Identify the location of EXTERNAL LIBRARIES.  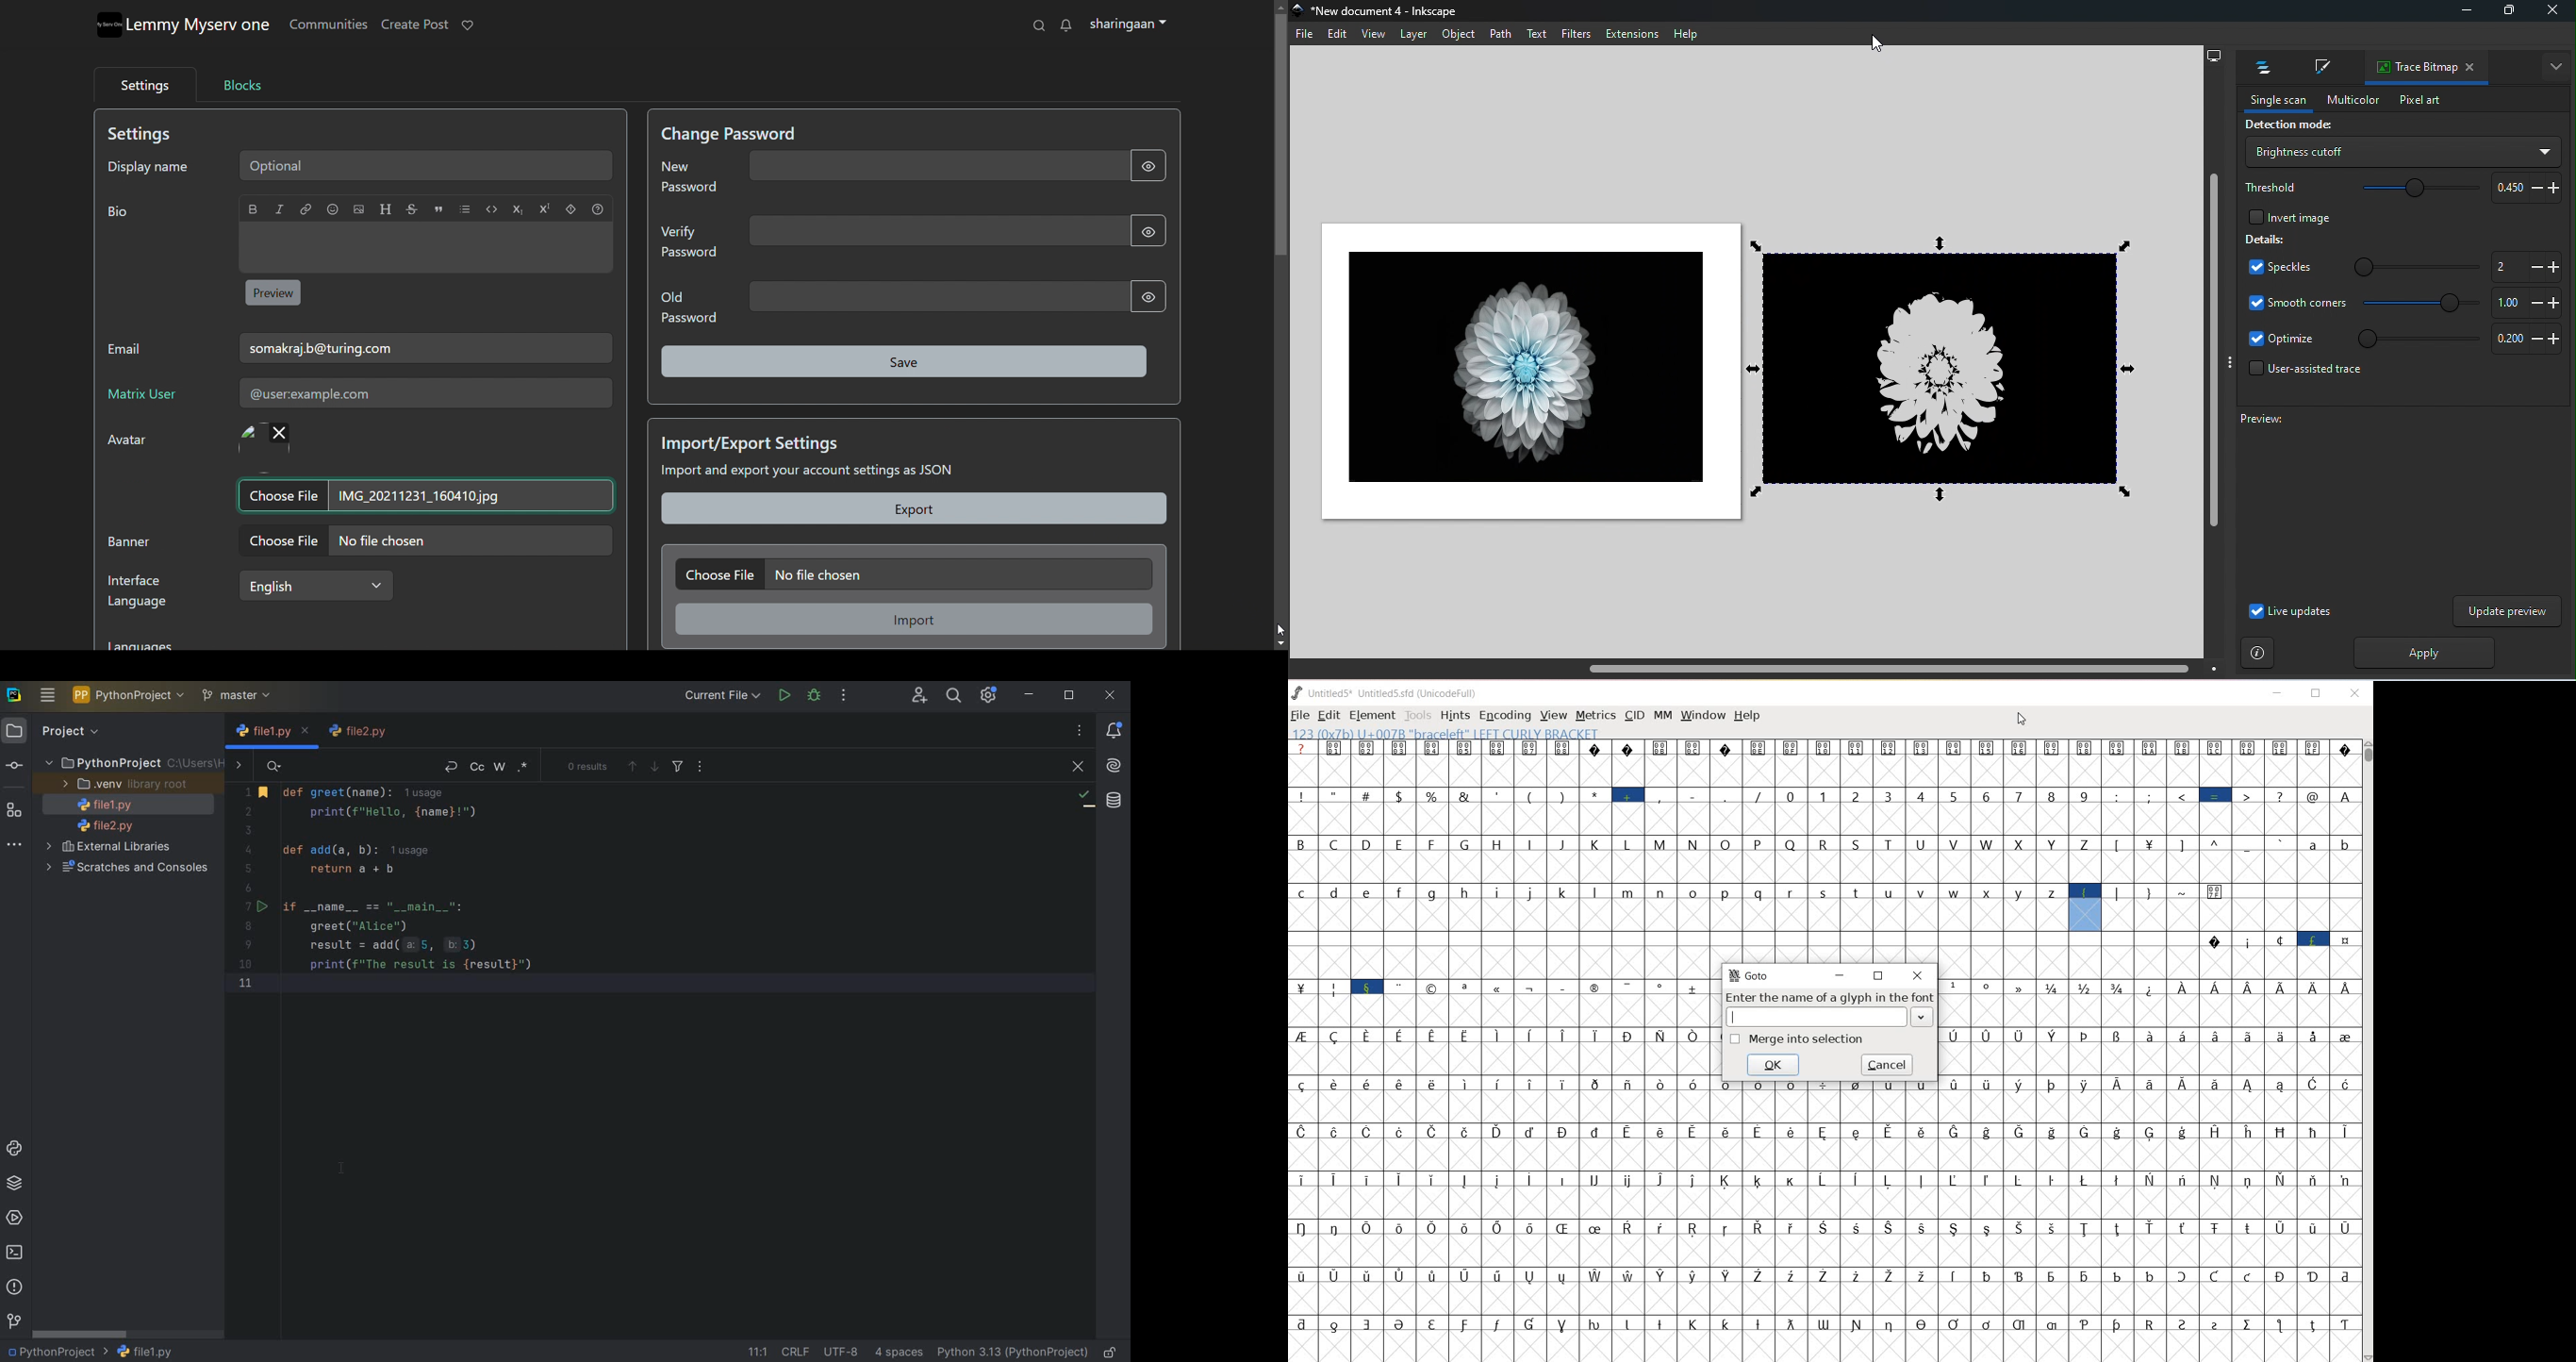
(114, 848).